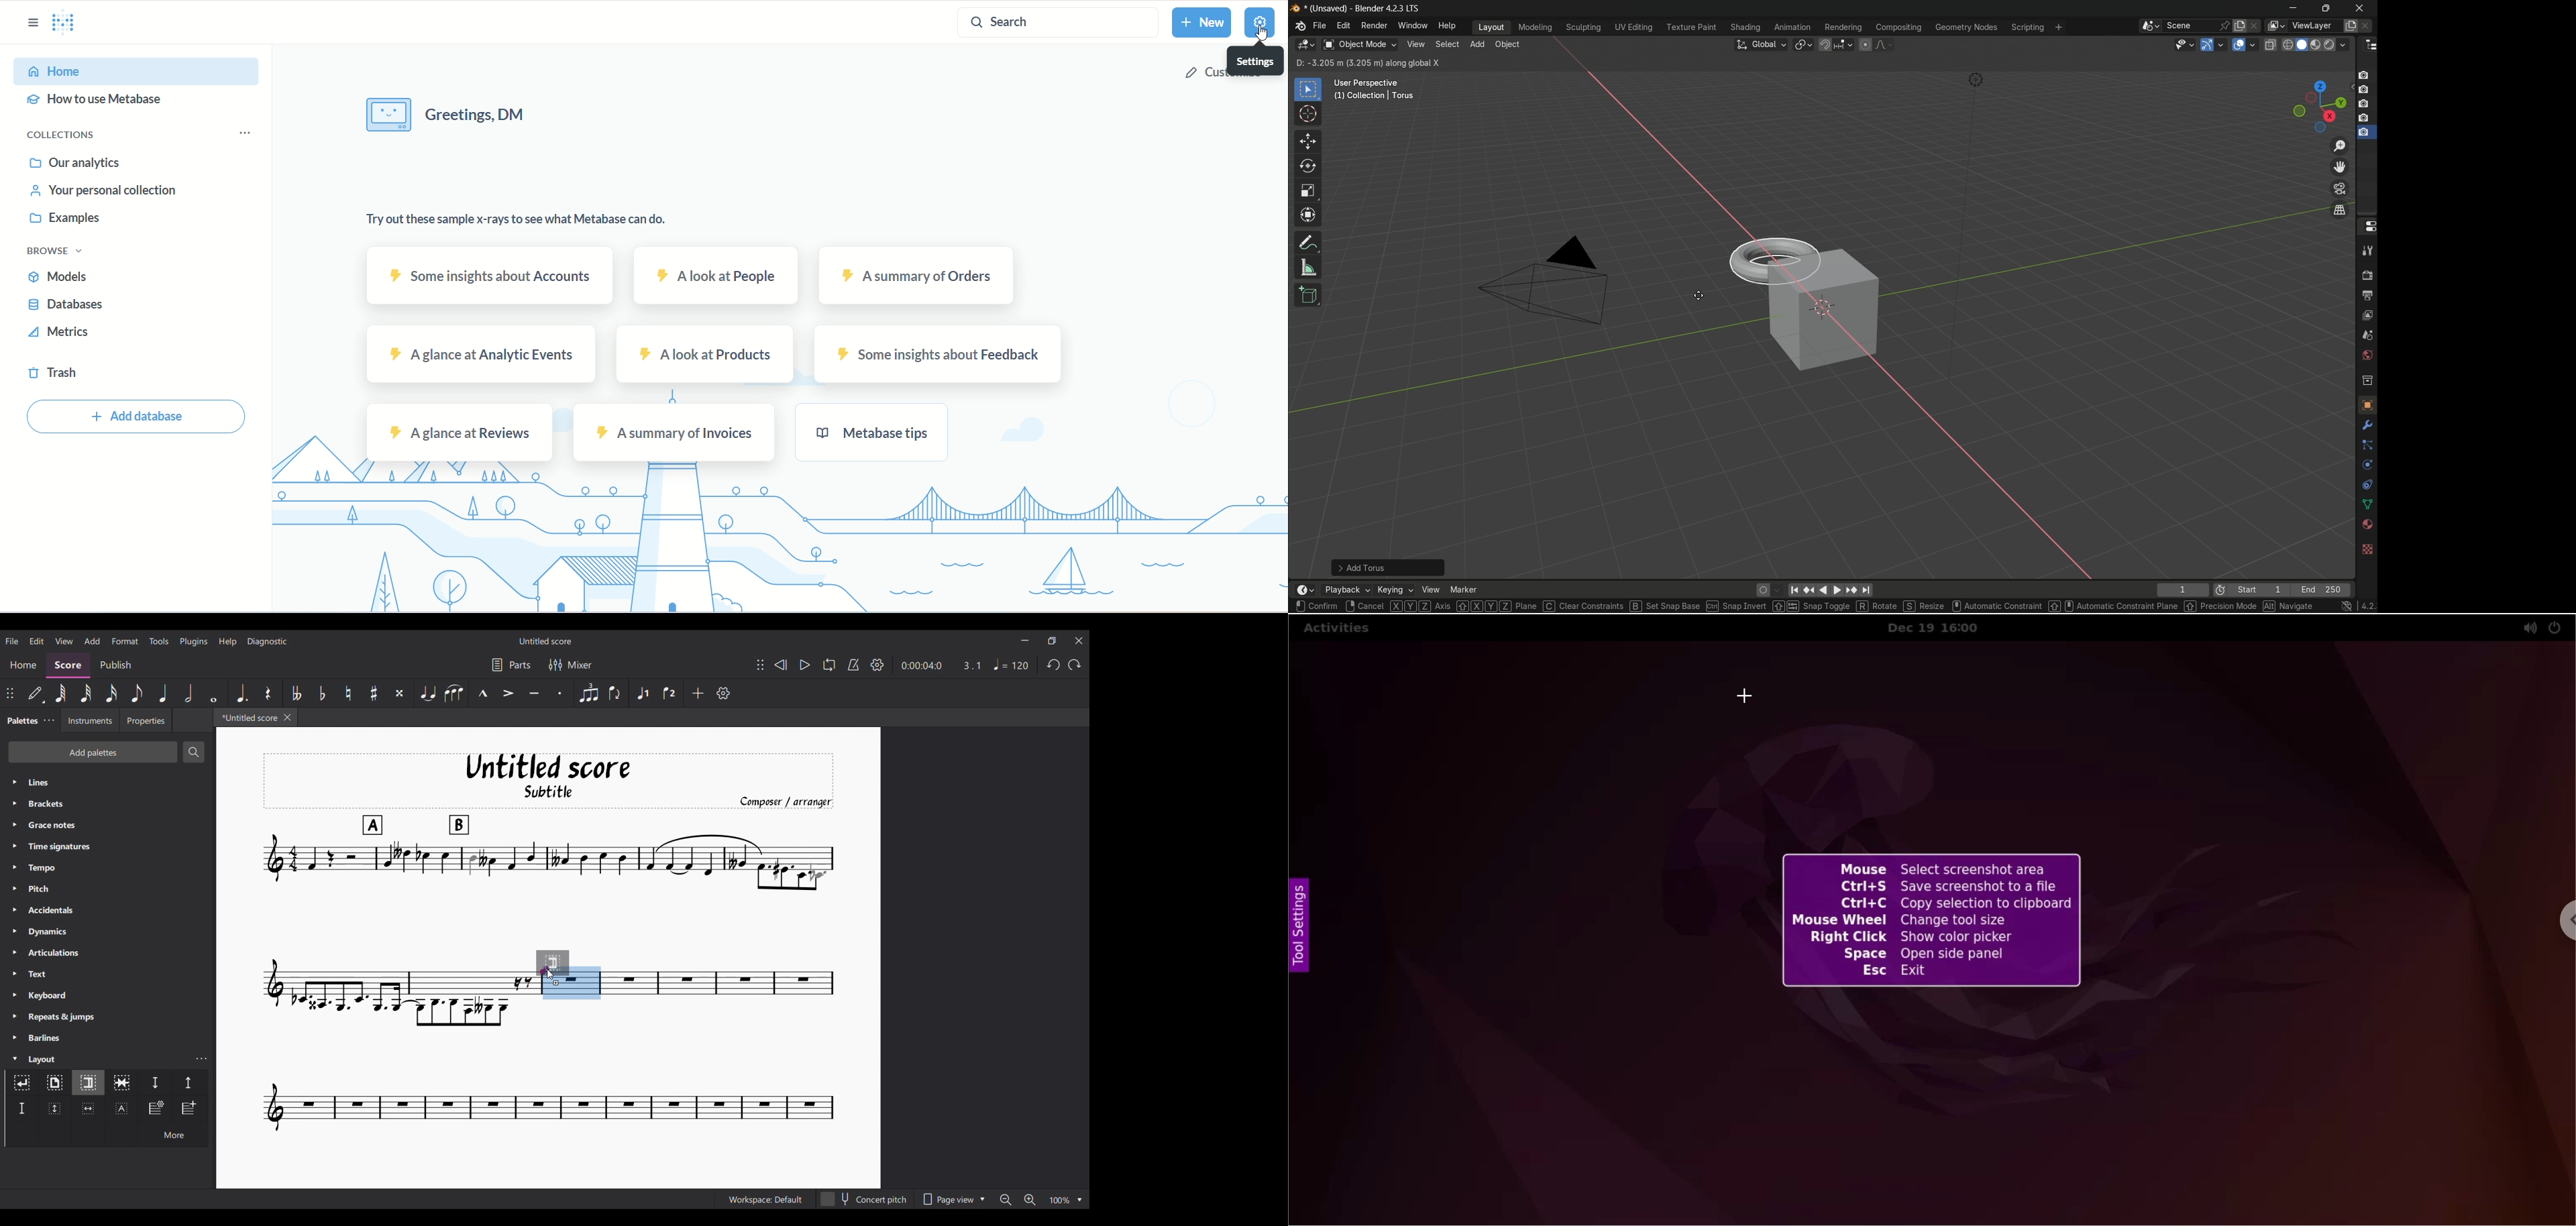  Describe the element at coordinates (454, 693) in the screenshot. I see `Slur` at that location.